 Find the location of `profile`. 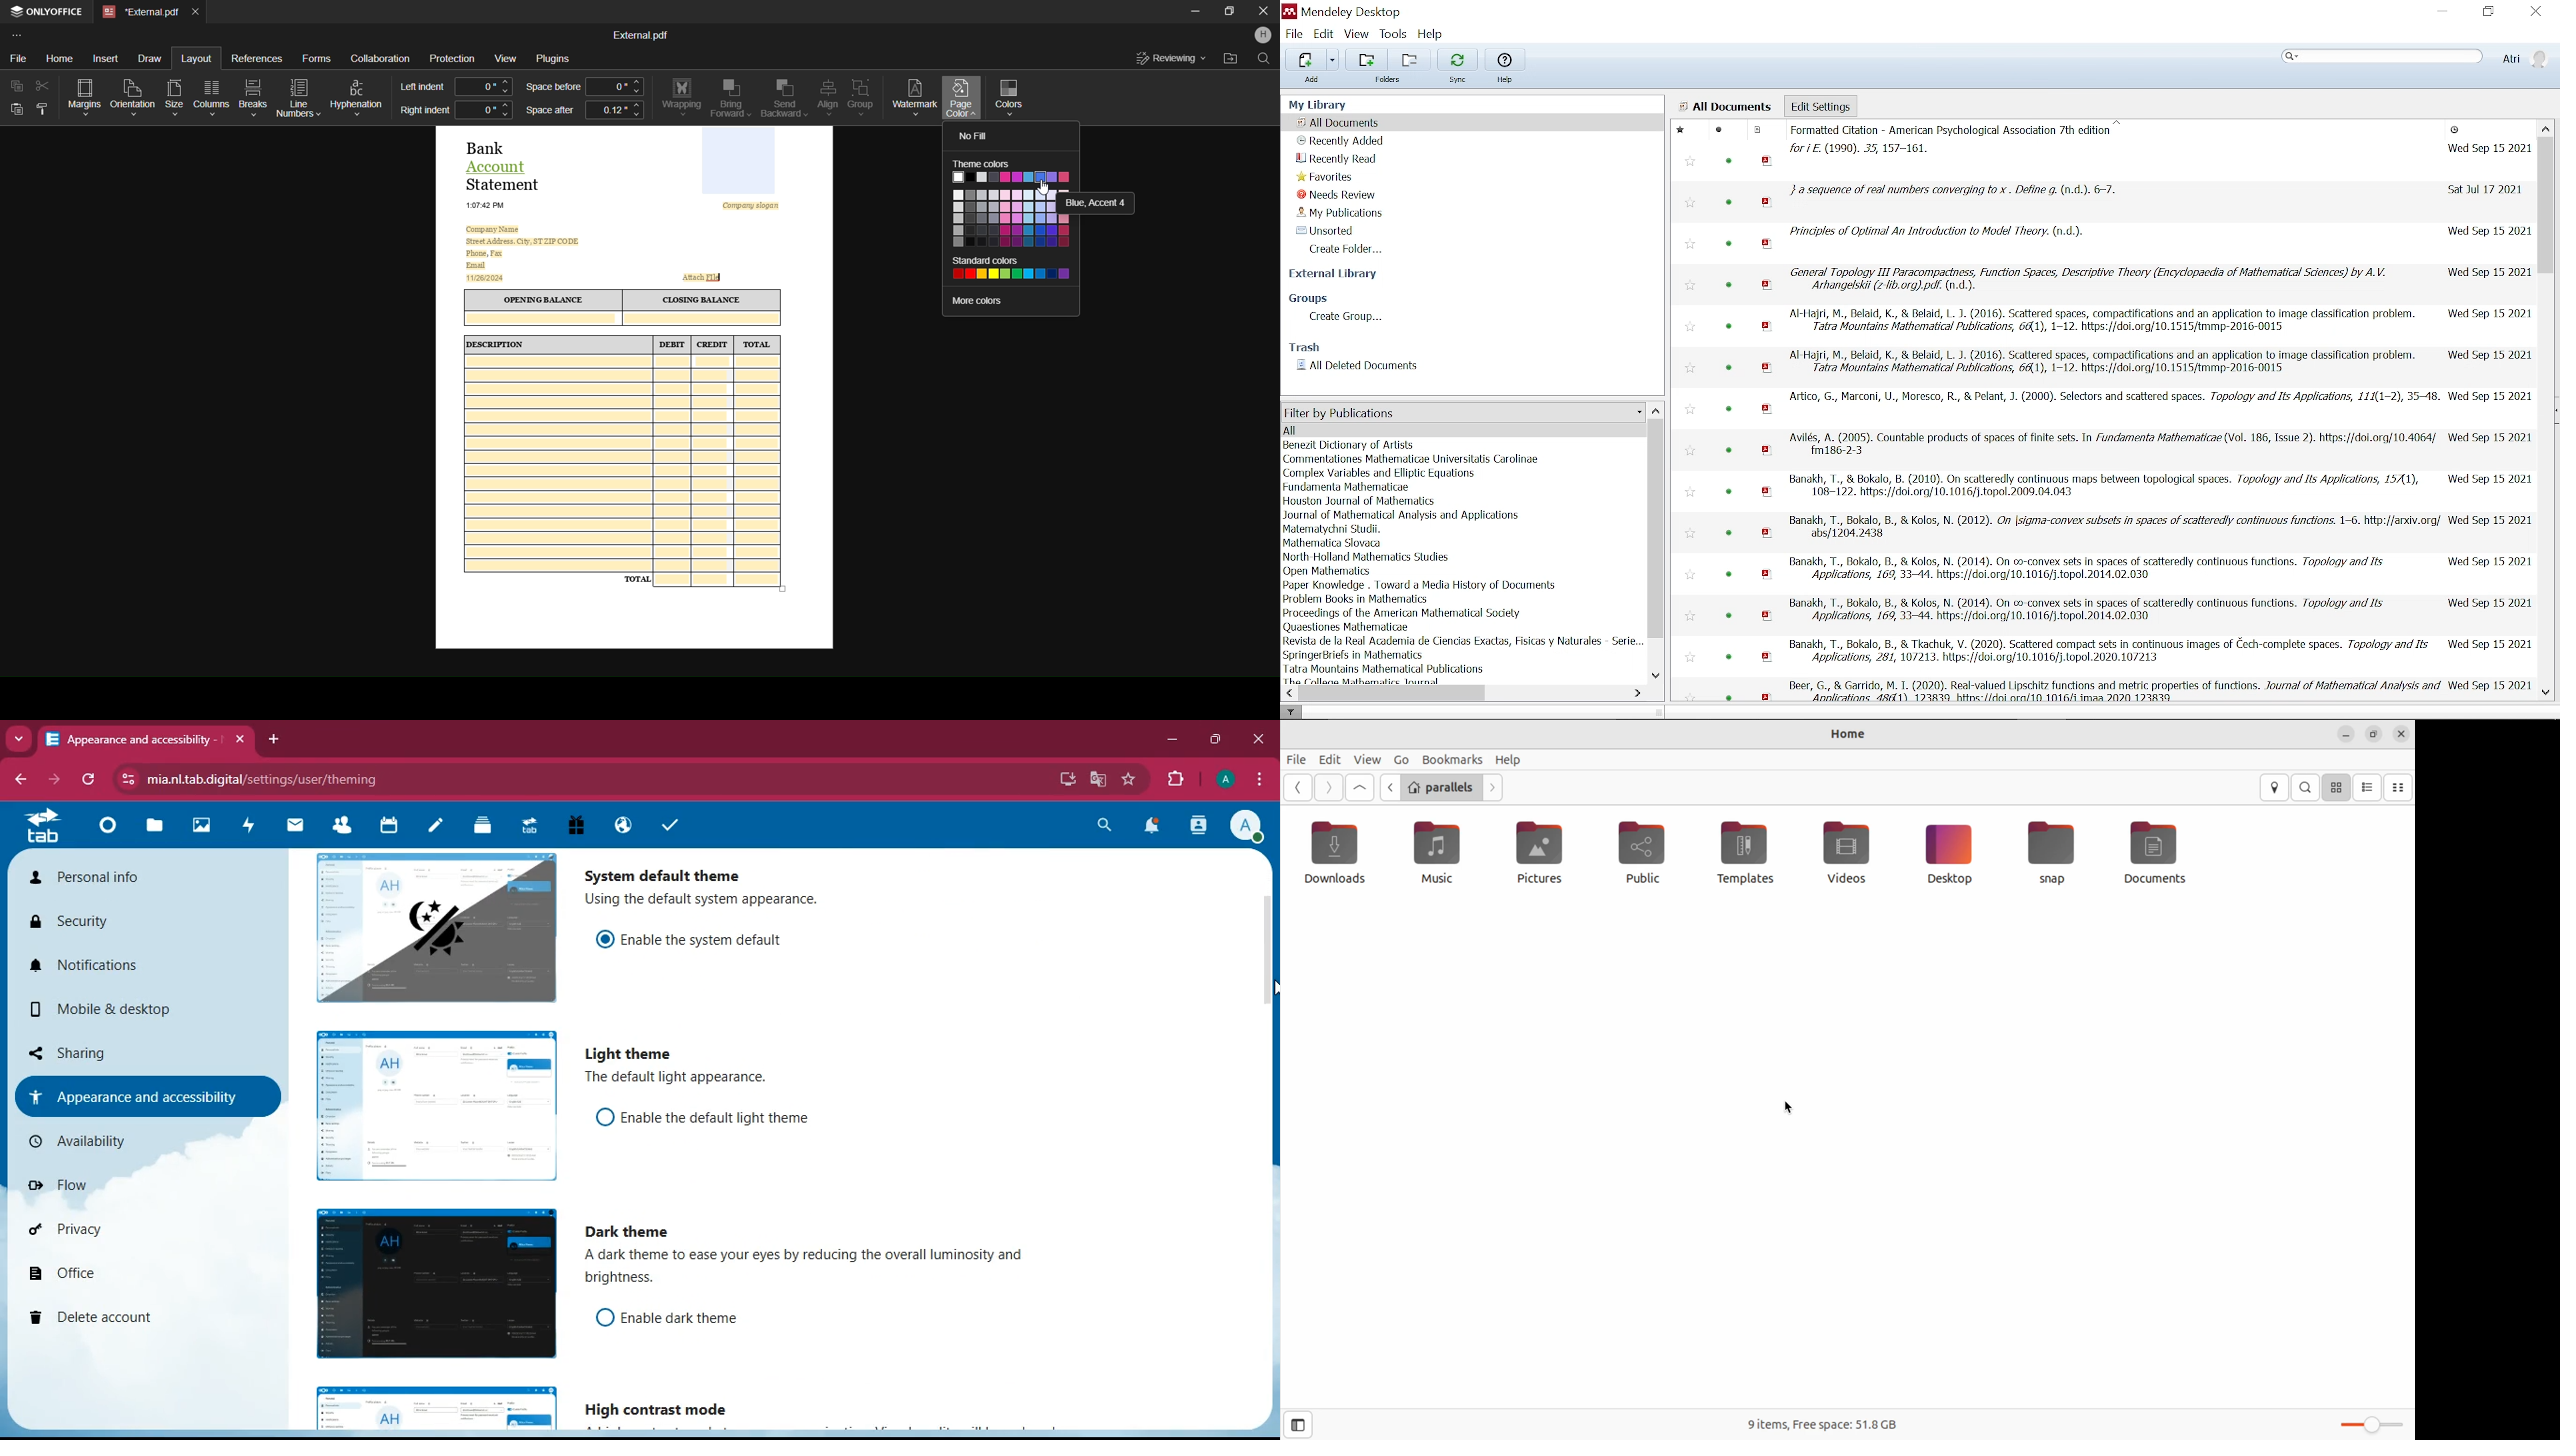

profile is located at coordinates (1251, 828).